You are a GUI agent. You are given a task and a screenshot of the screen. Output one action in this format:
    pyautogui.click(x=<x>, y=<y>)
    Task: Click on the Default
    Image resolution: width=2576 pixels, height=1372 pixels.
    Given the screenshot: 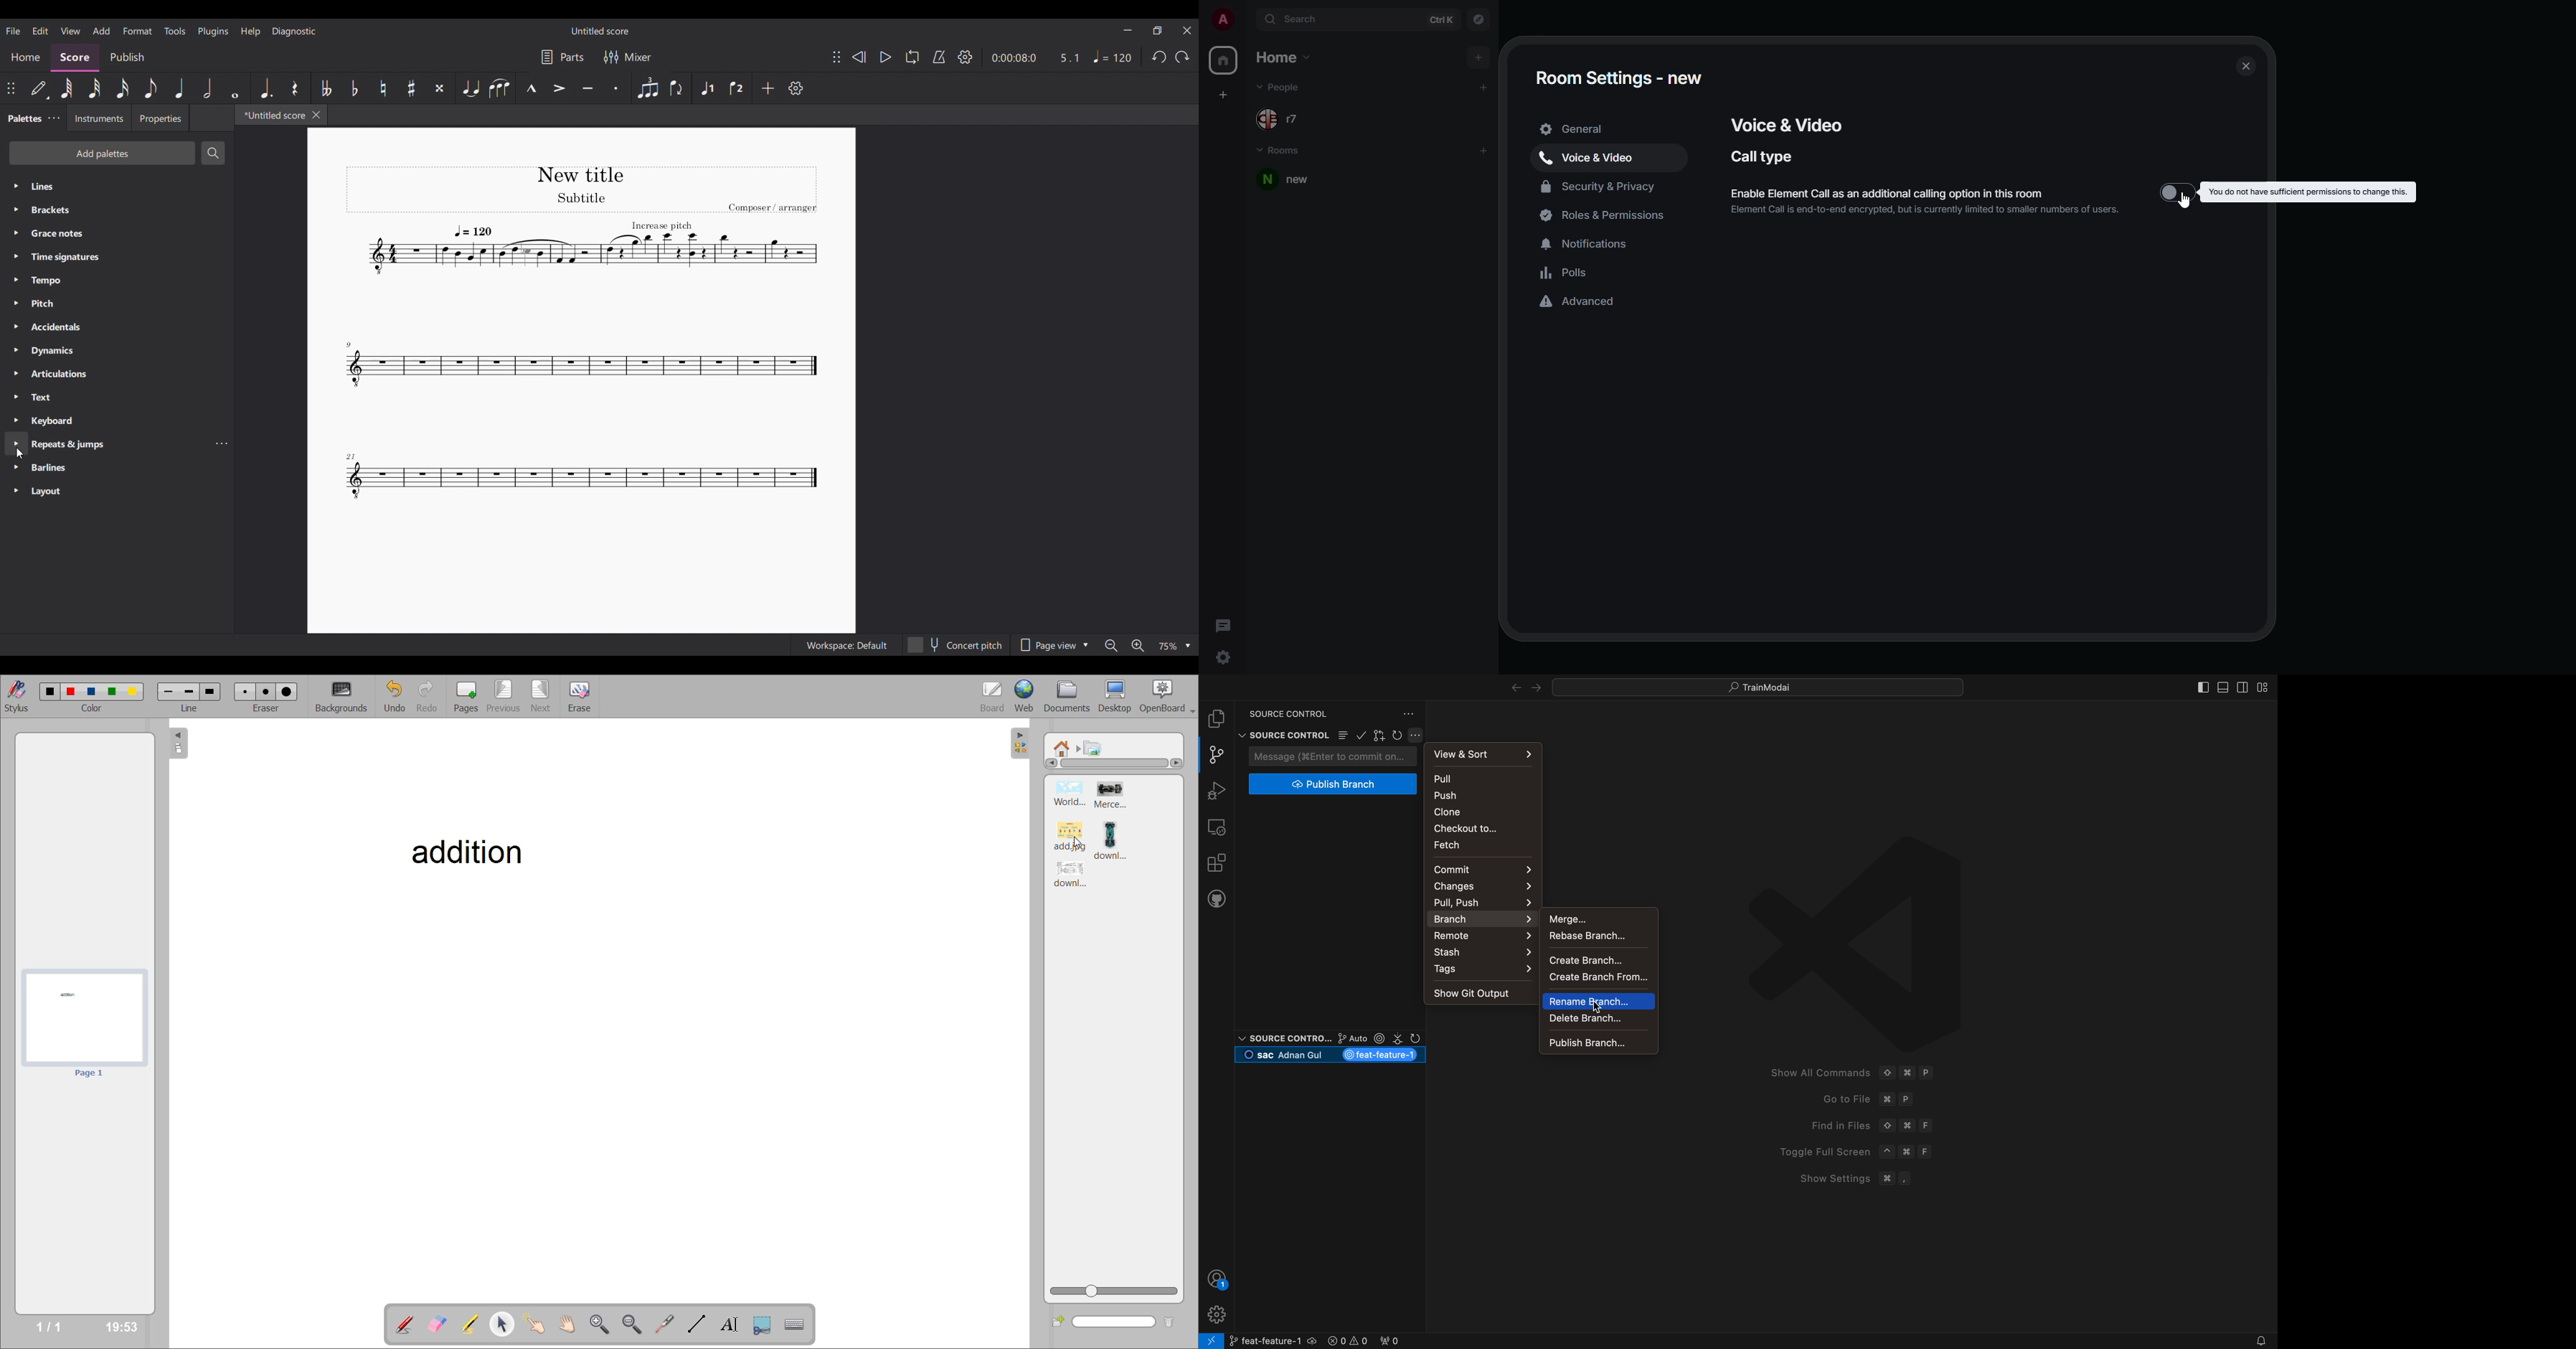 What is the action you would take?
    pyautogui.click(x=41, y=88)
    